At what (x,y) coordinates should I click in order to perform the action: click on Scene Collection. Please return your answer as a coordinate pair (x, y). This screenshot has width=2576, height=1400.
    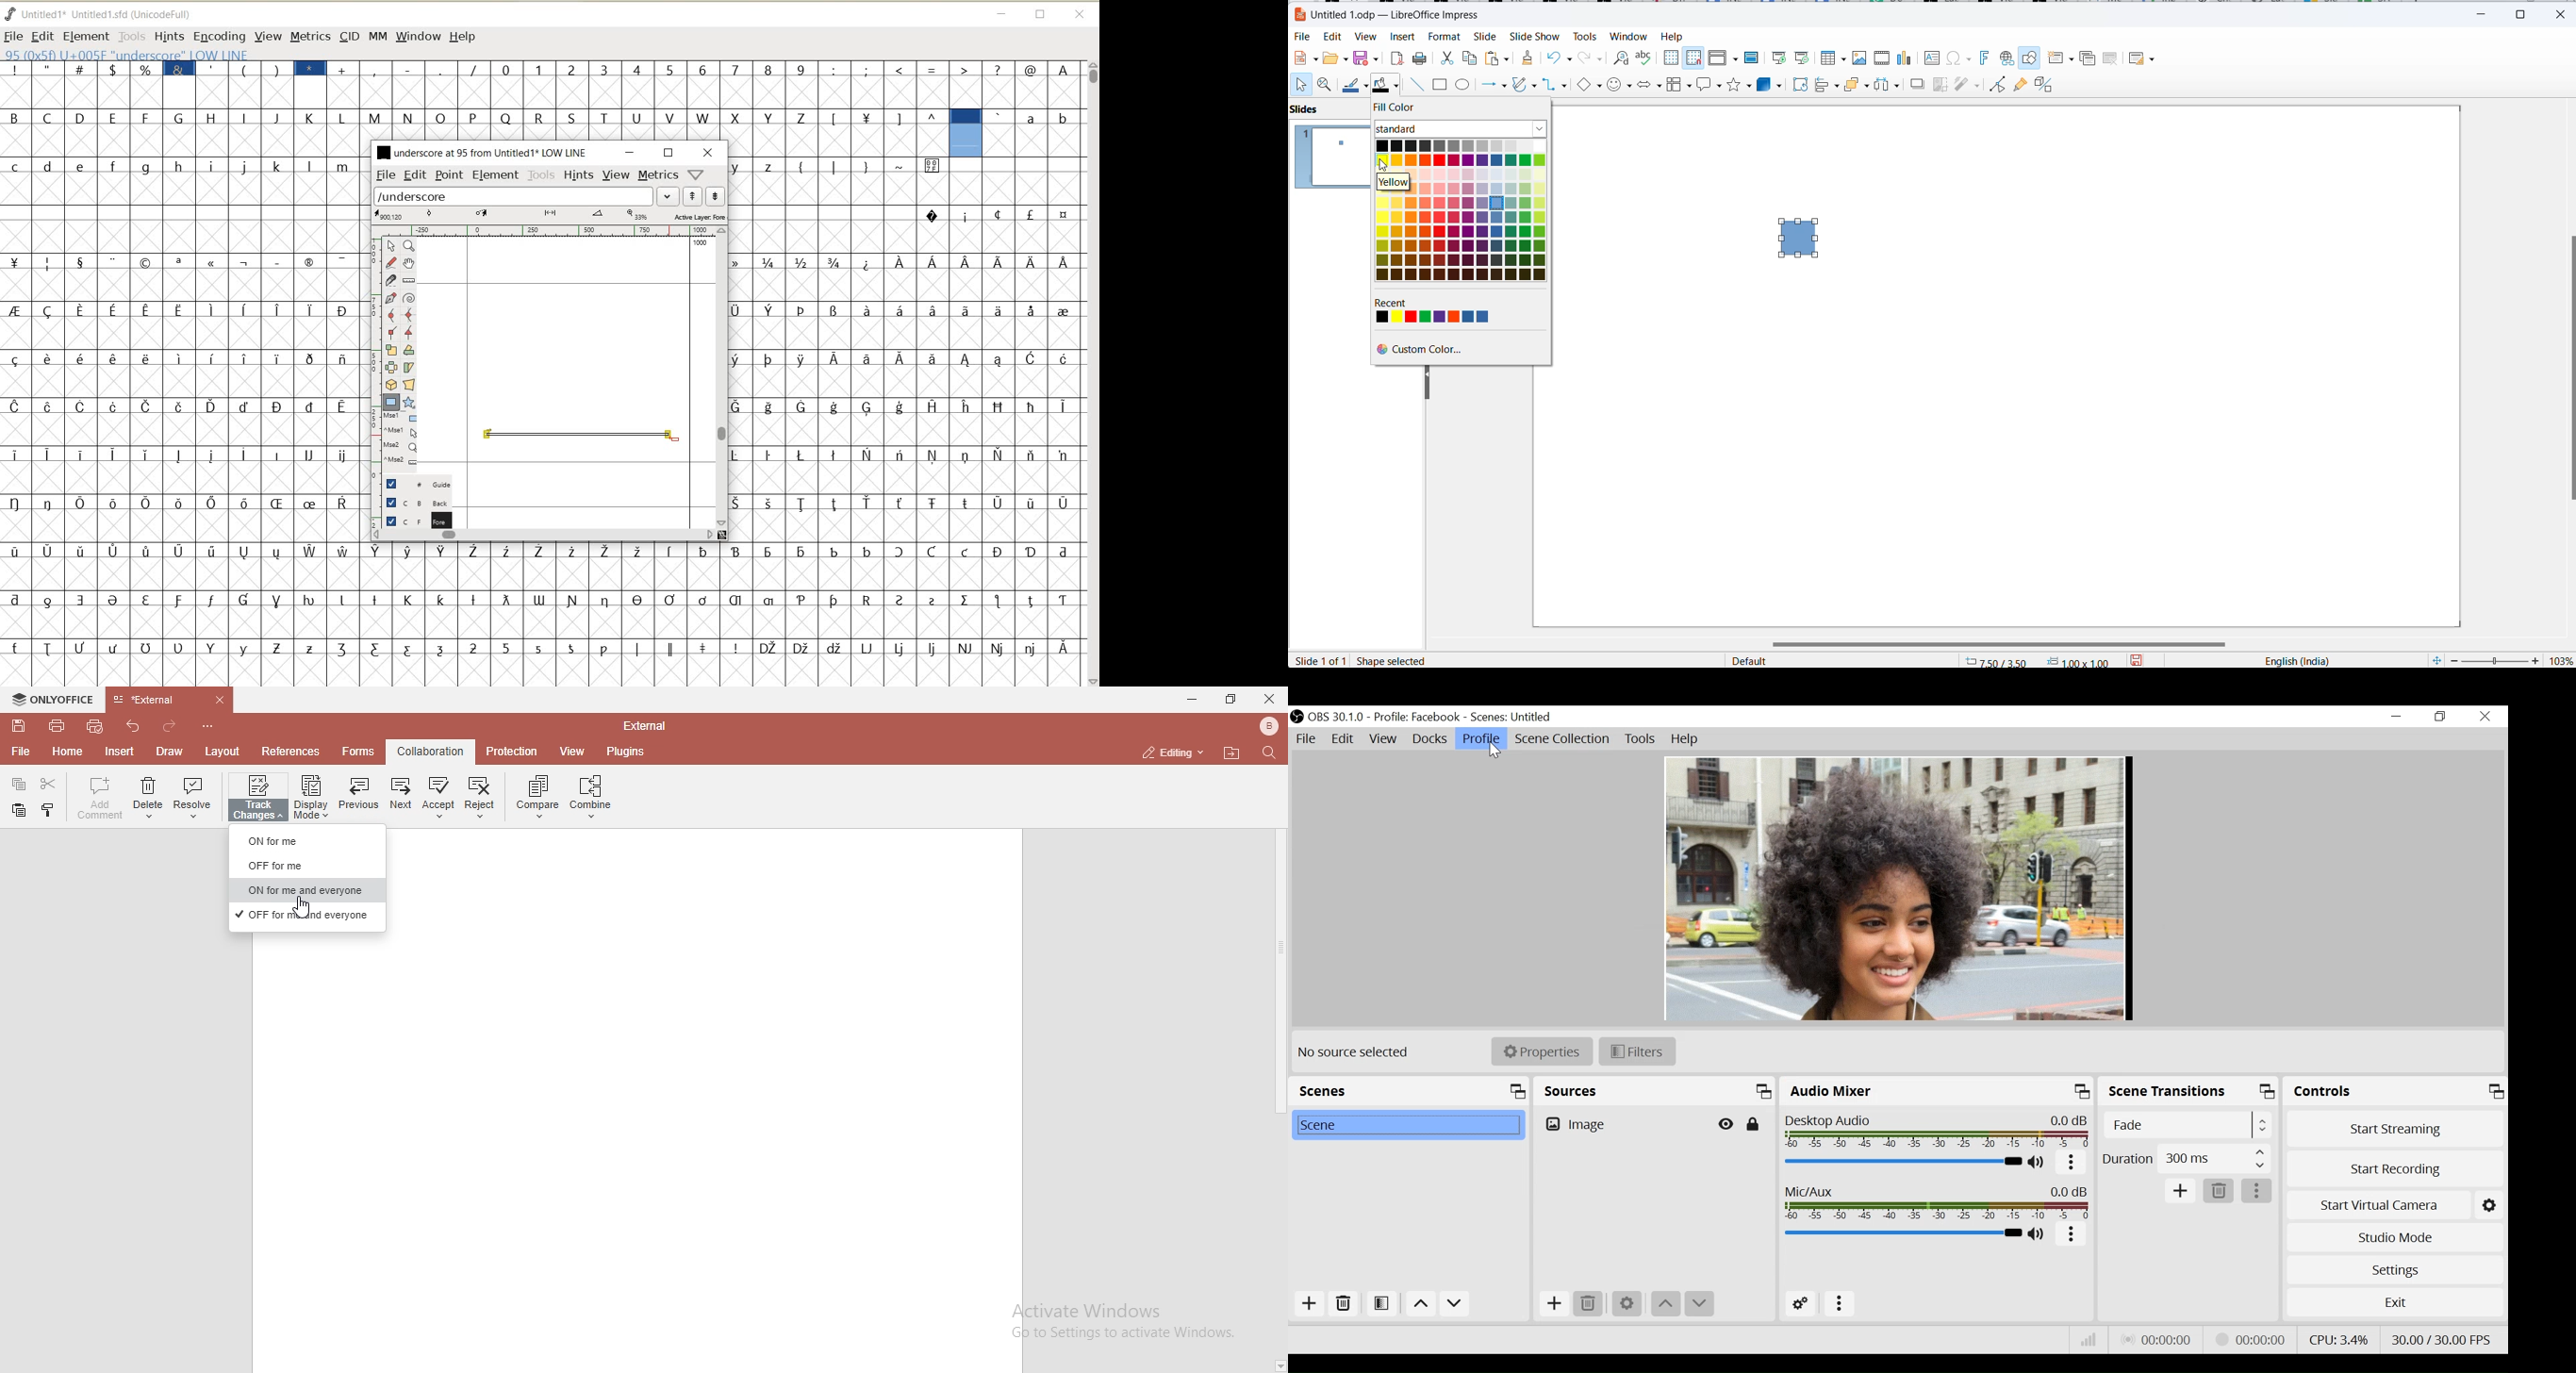
    Looking at the image, I should click on (1564, 740).